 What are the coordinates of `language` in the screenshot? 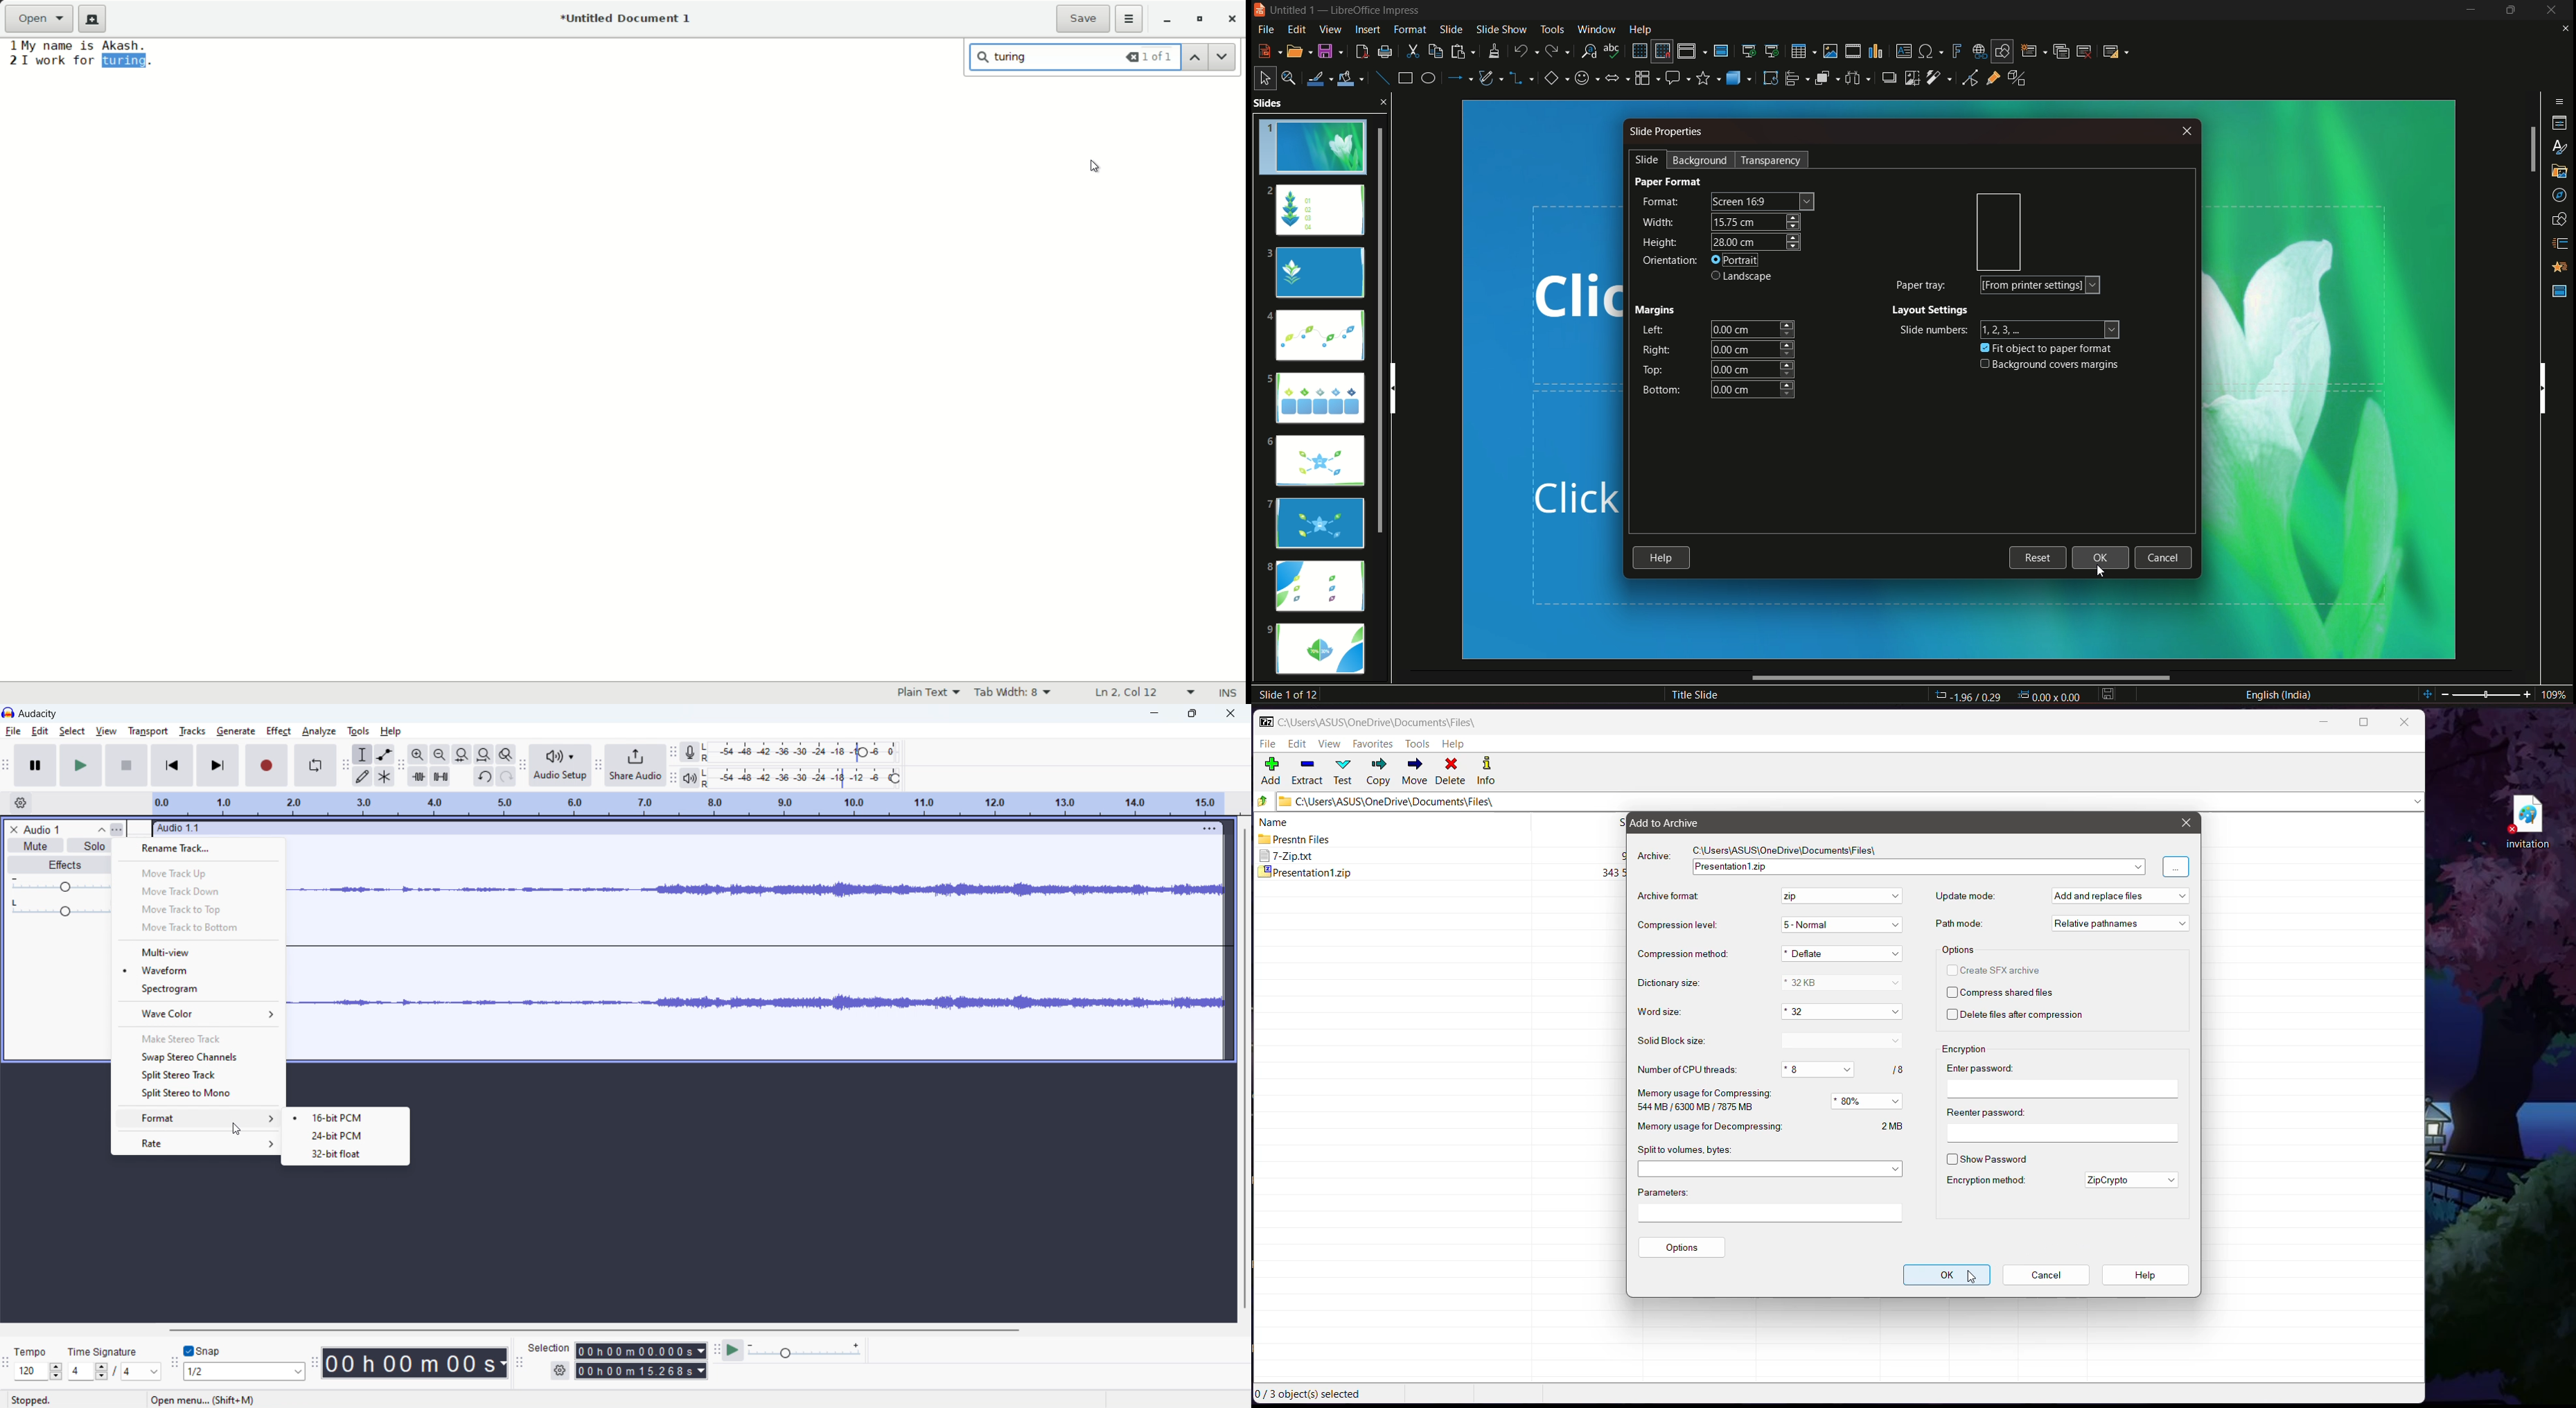 It's located at (2279, 694).